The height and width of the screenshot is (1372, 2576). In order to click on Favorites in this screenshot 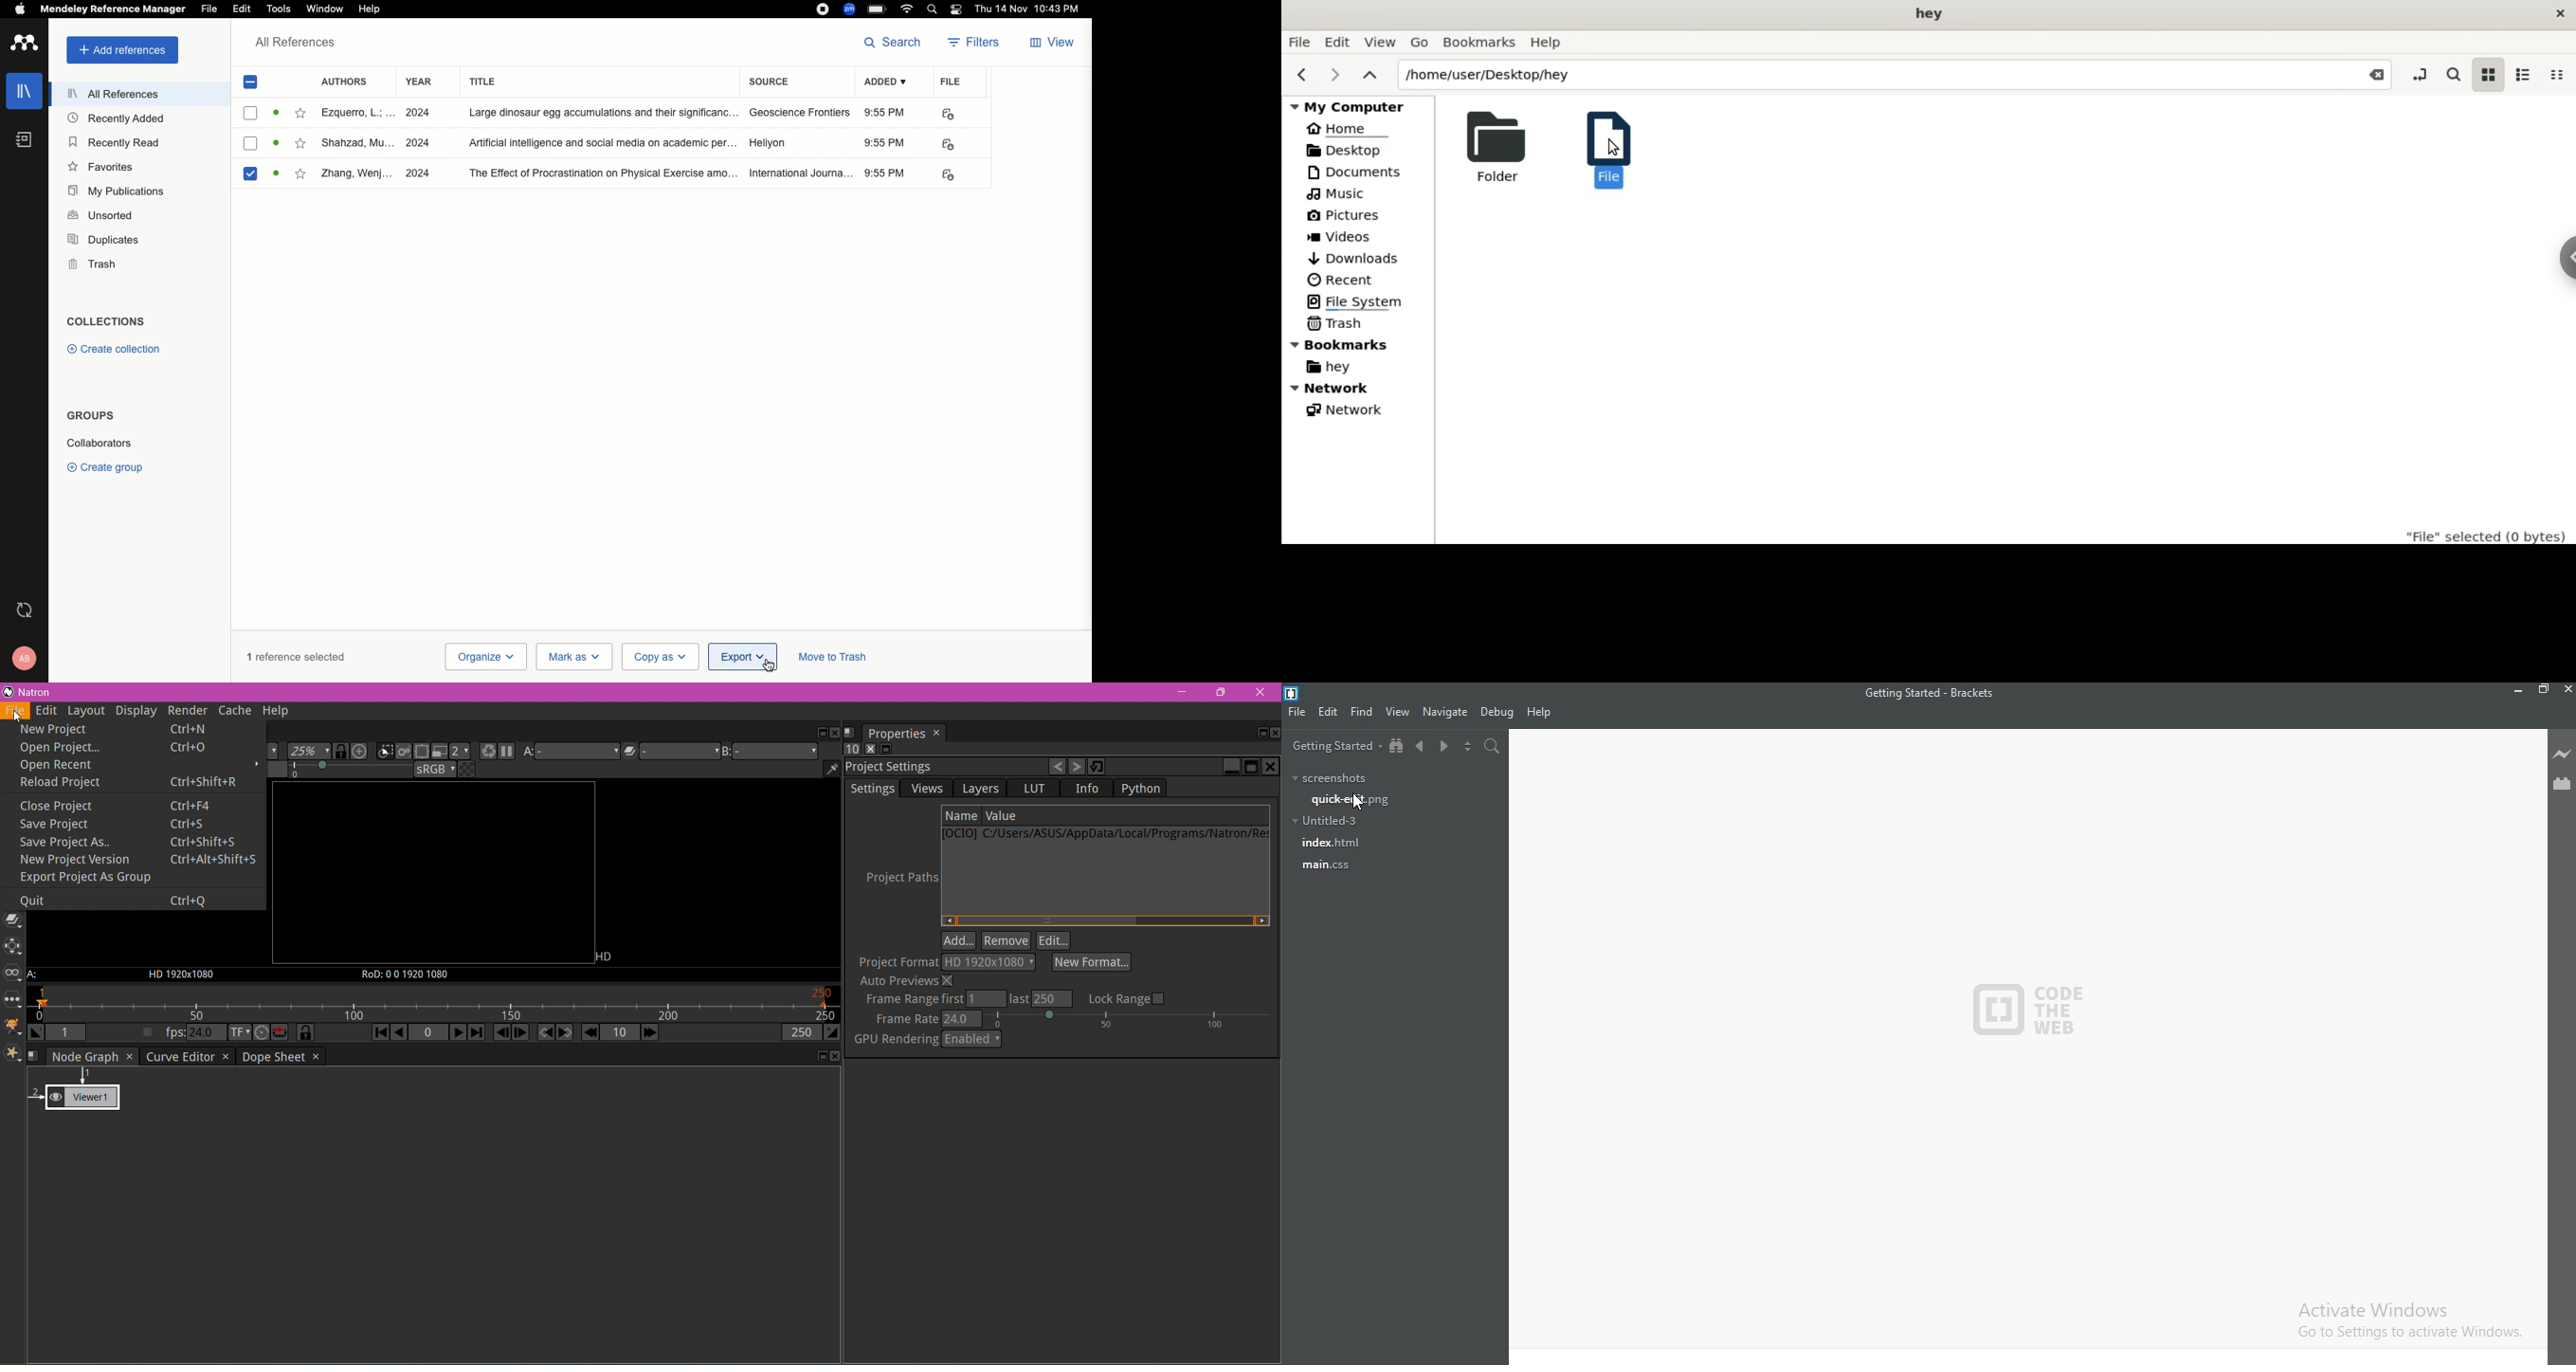, I will do `click(103, 167)`.